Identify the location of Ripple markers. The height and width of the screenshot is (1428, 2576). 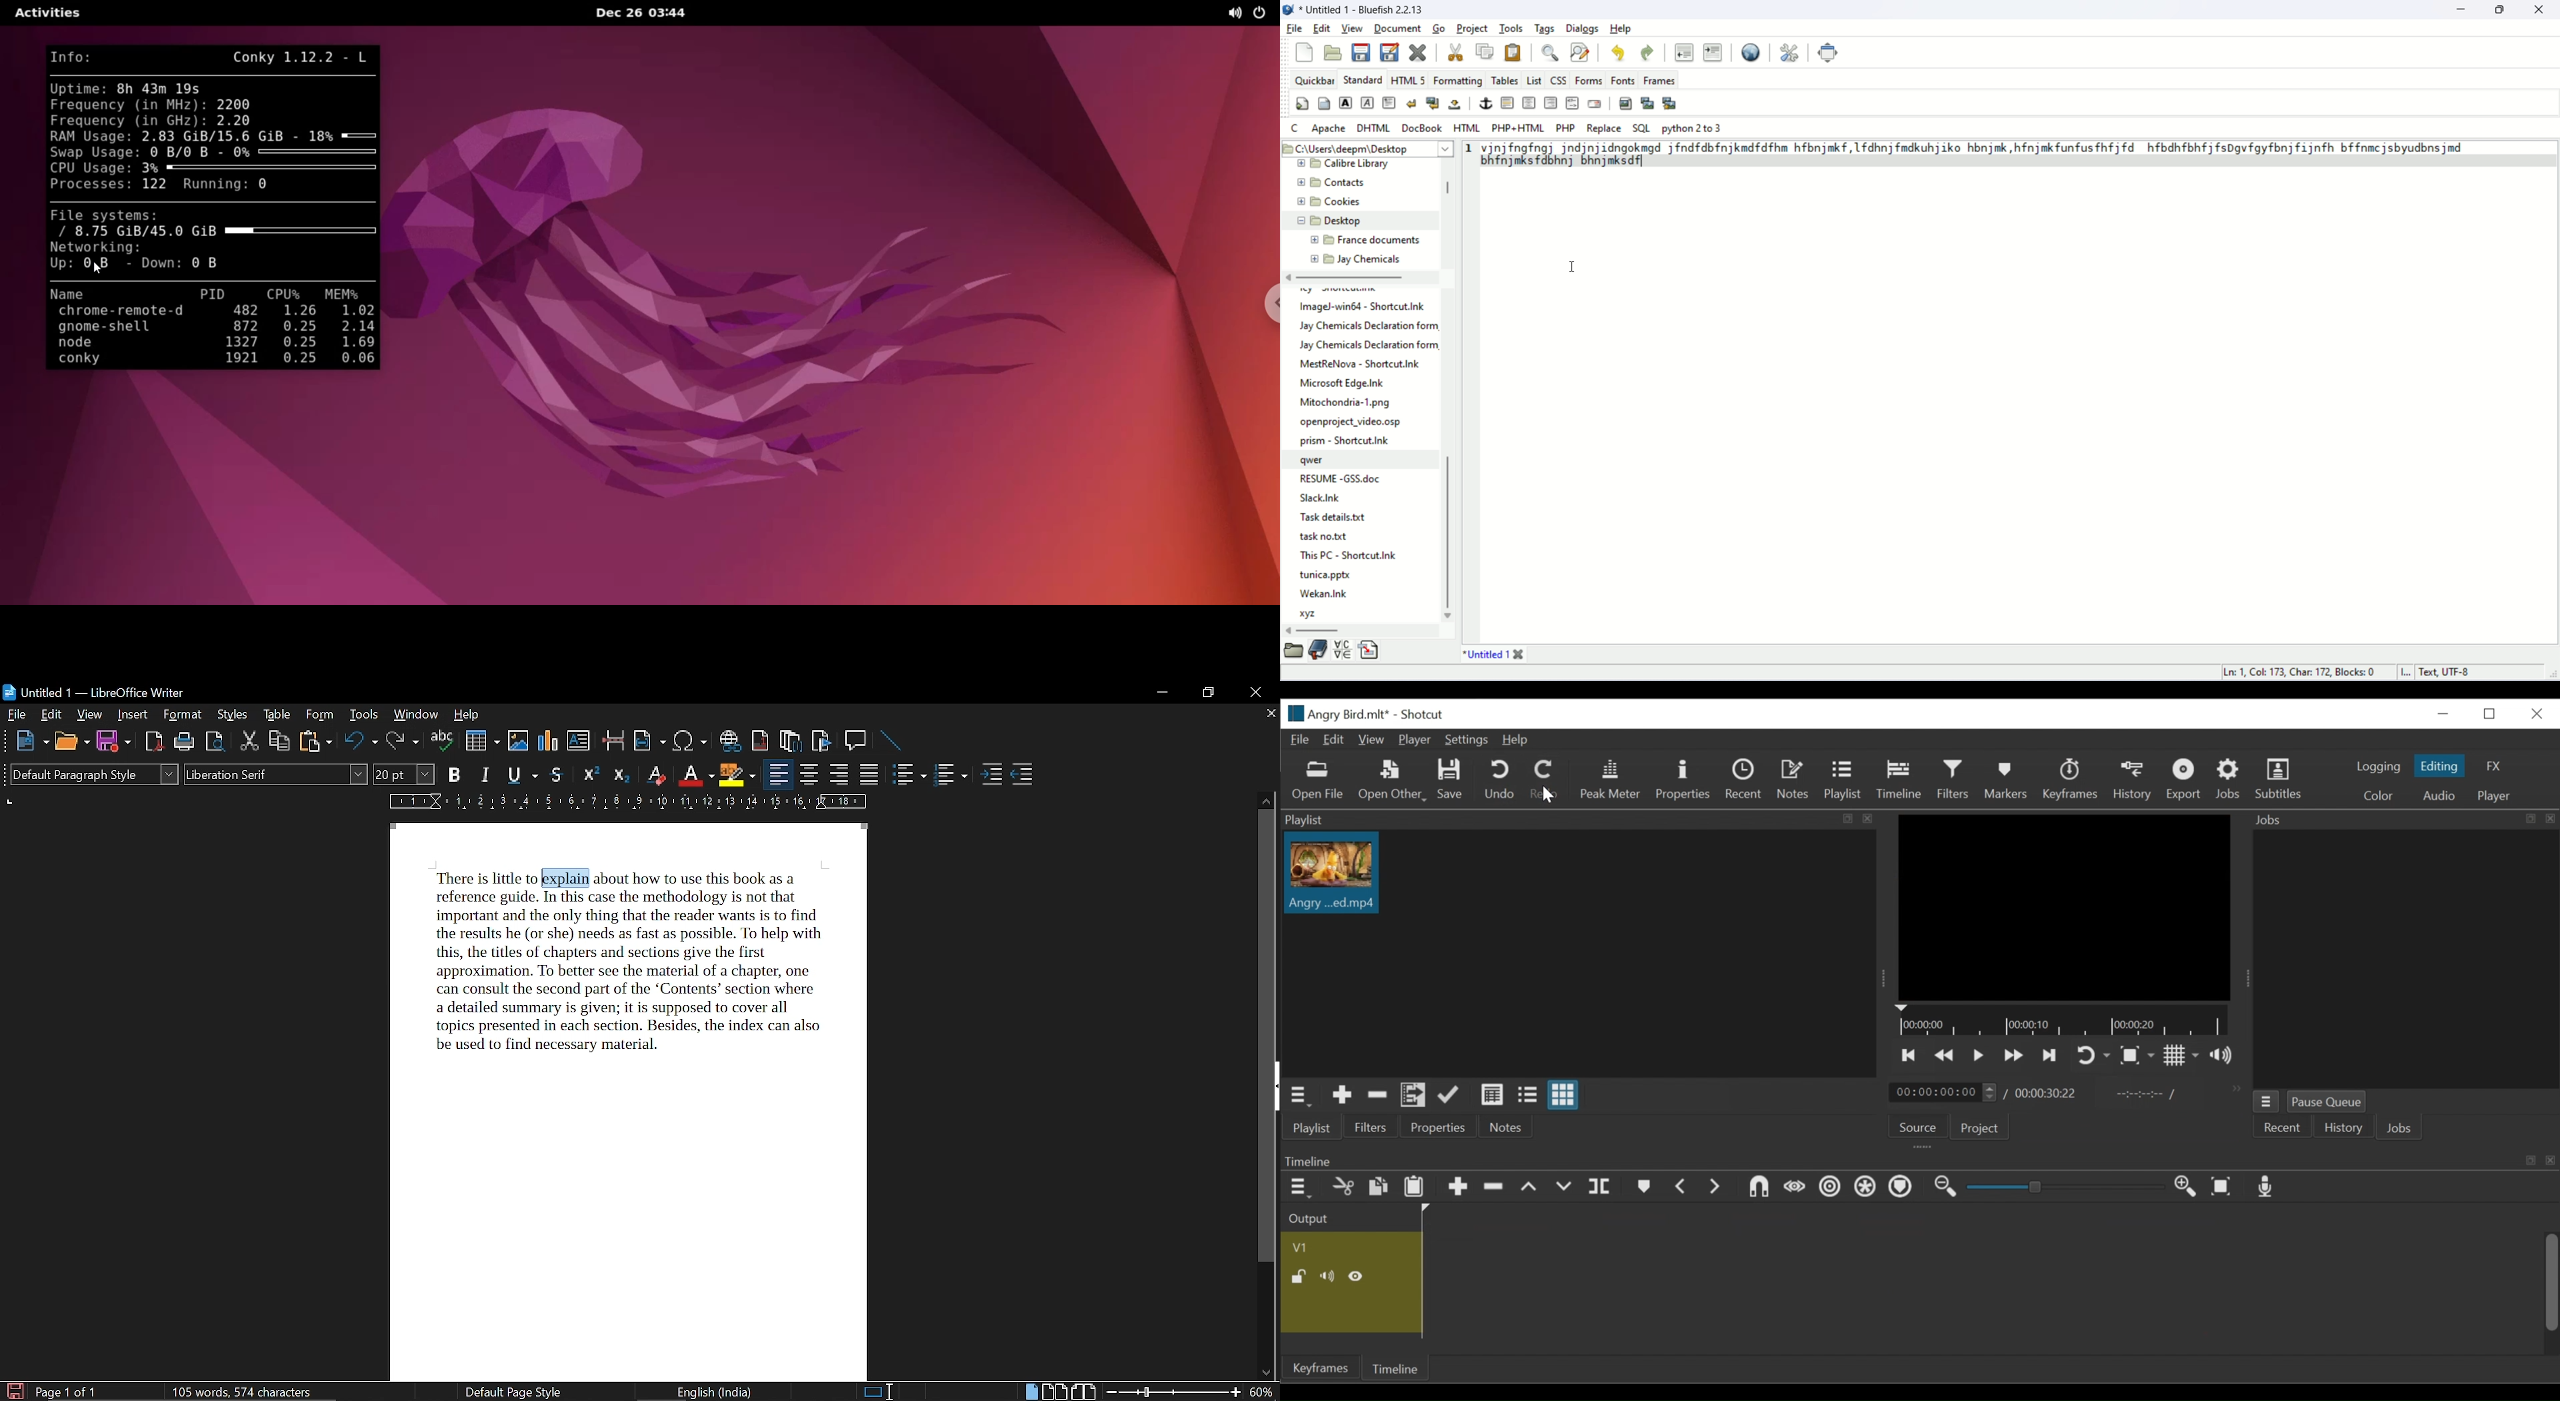
(1903, 1188).